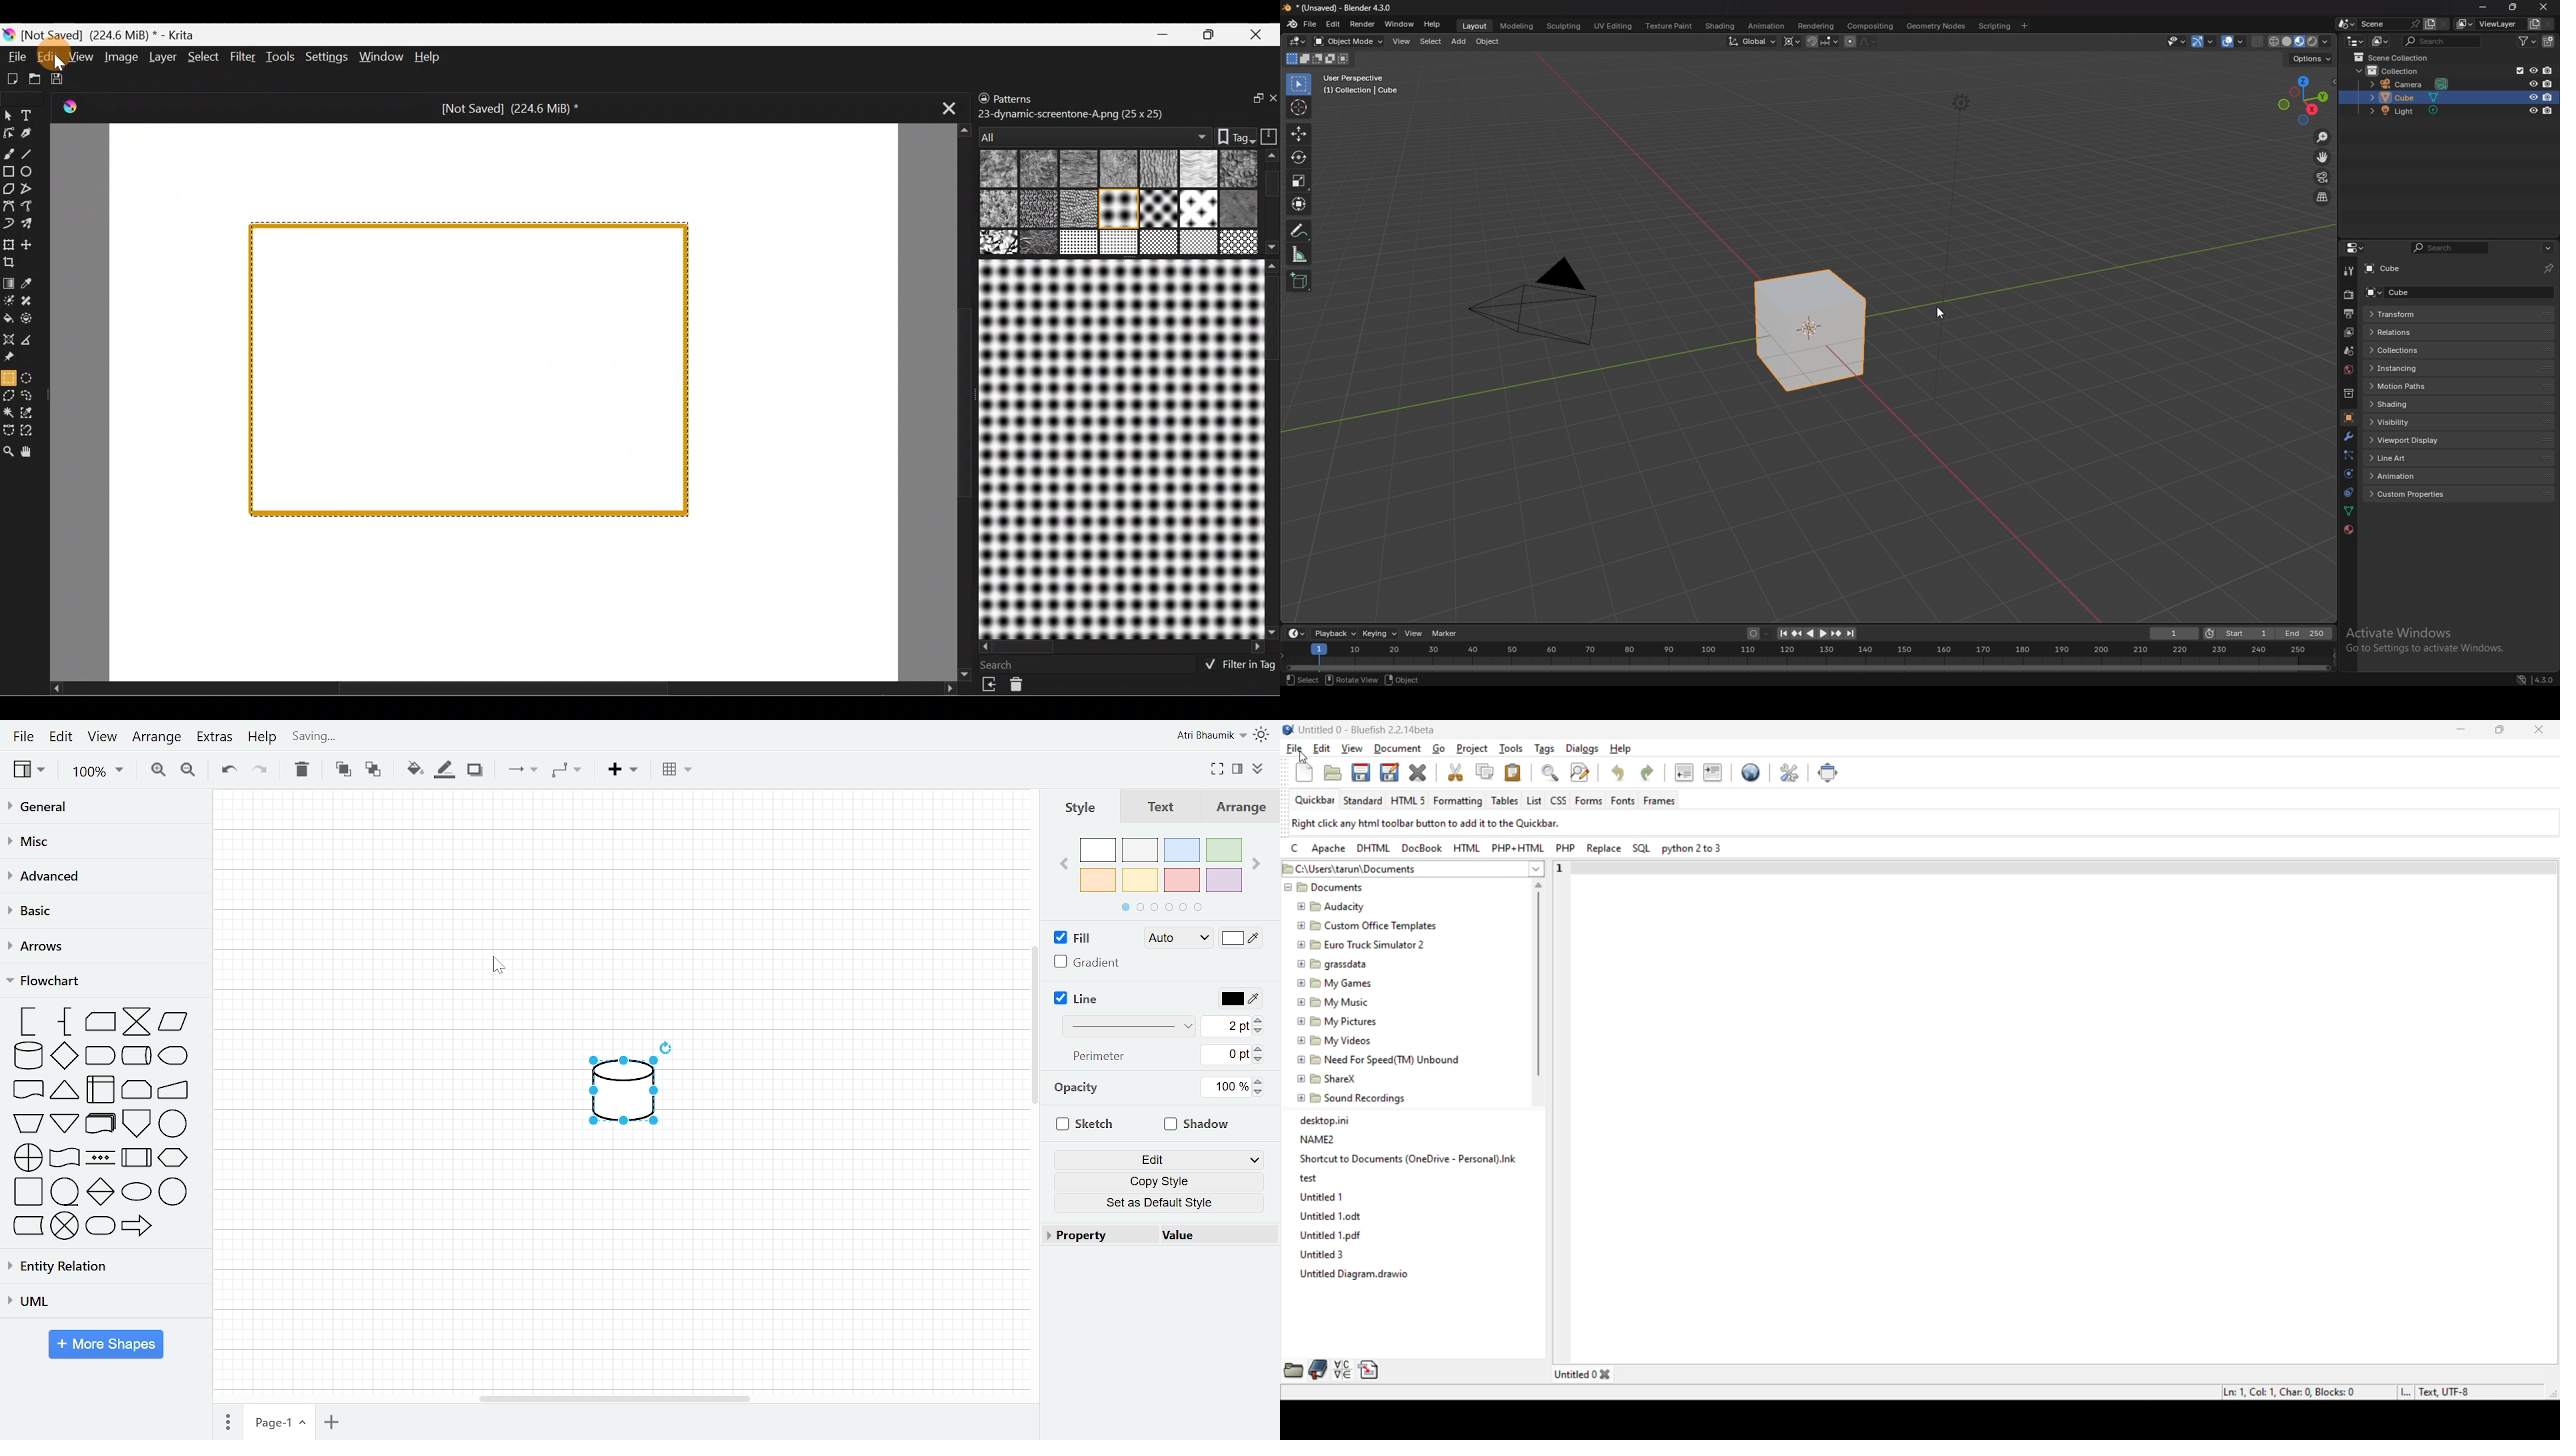 The image size is (2576, 1456). Describe the element at coordinates (9, 395) in the screenshot. I see `Polygonal selection tool` at that location.